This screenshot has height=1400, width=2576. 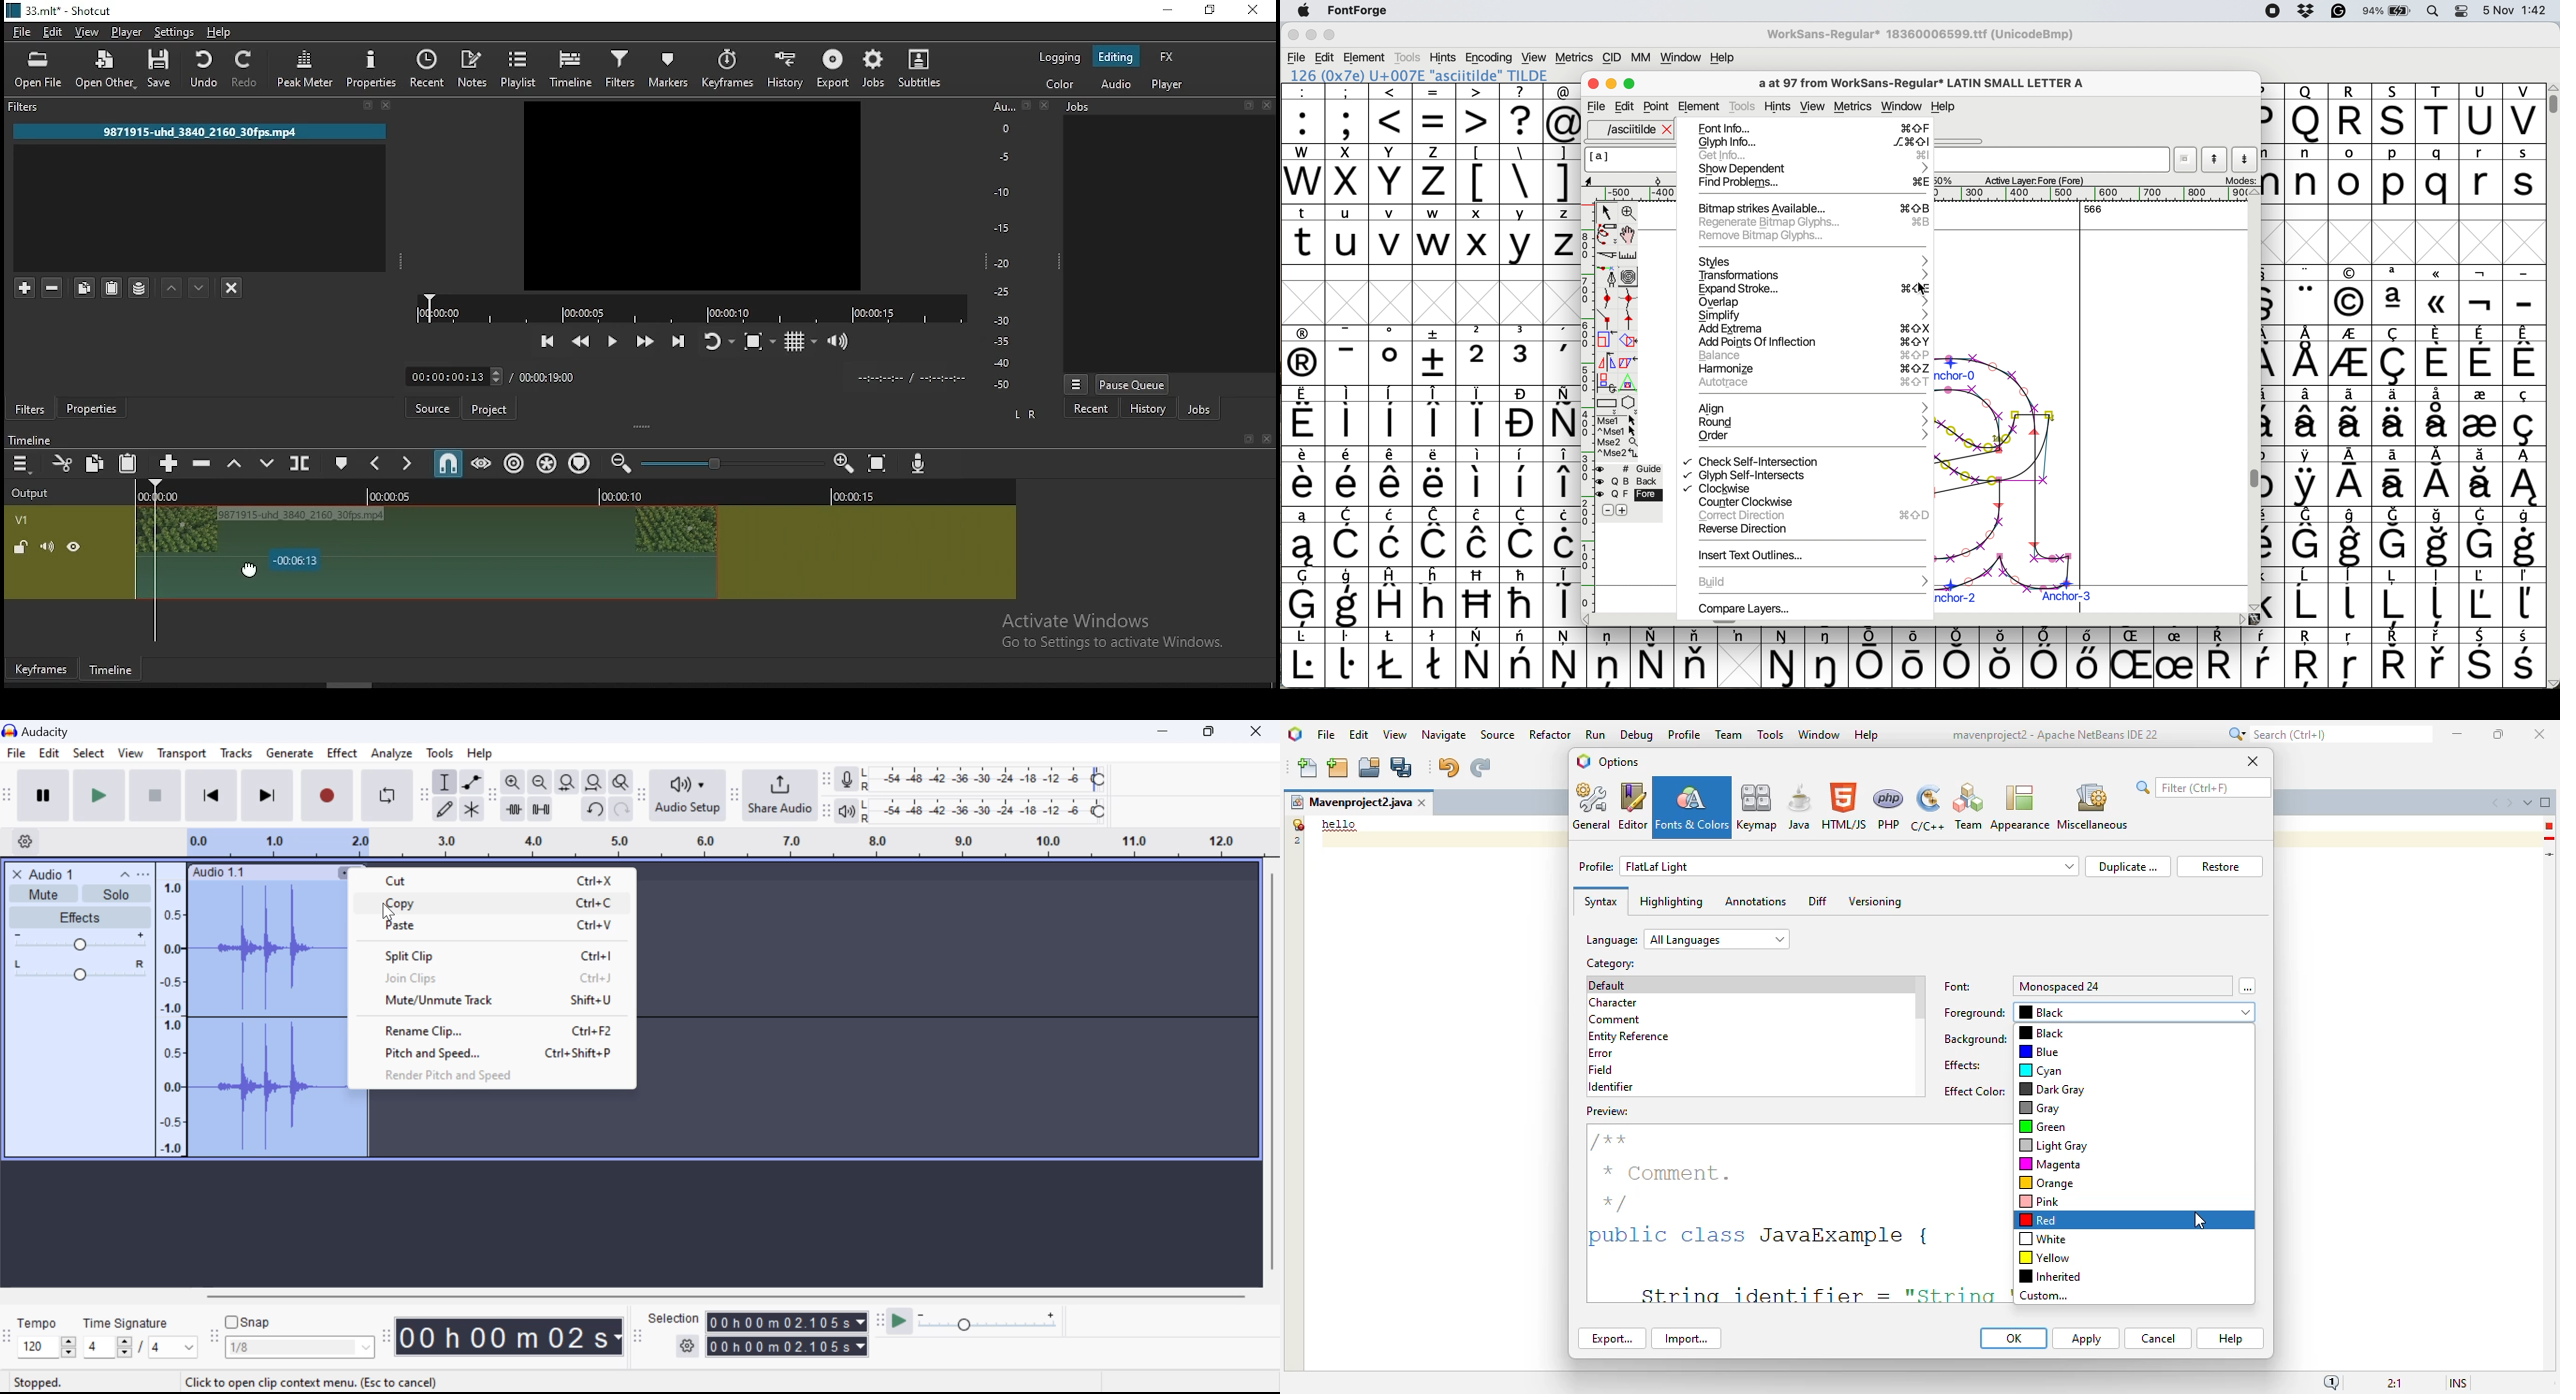 I want to click on <, so click(x=1391, y=113).